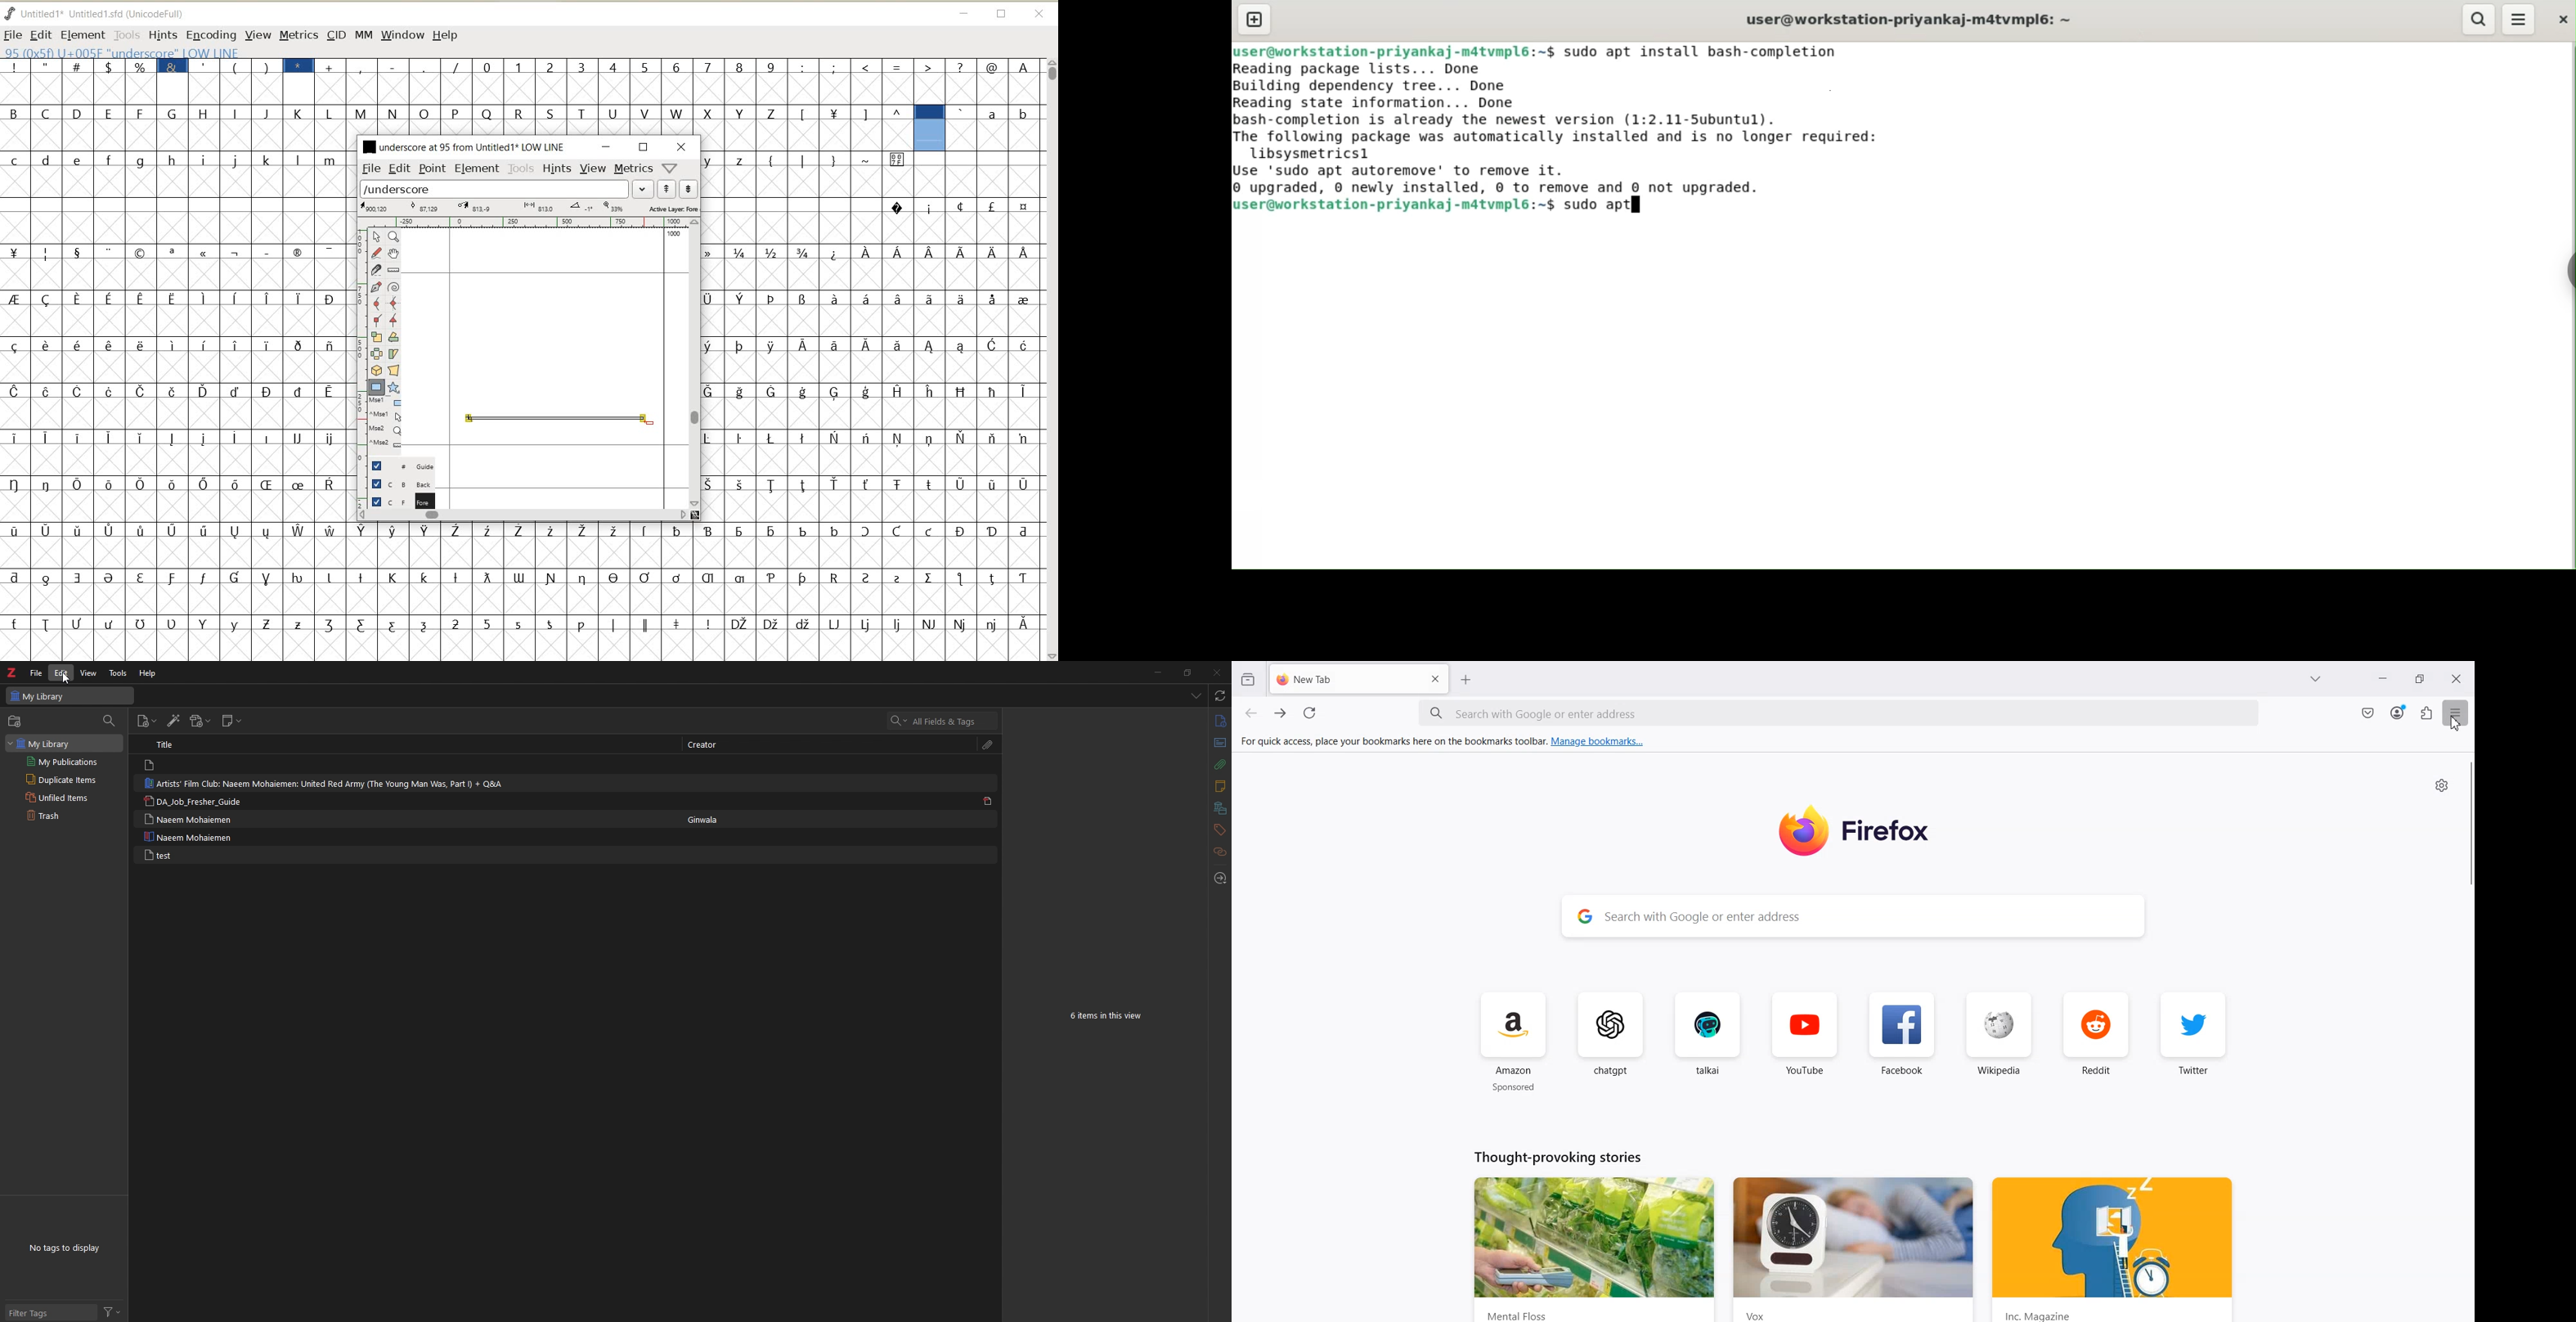 Image resolution: width=2576 pixels, height=1344 pixels. I want to click on View recent browsing across window, so click(1247, 678).